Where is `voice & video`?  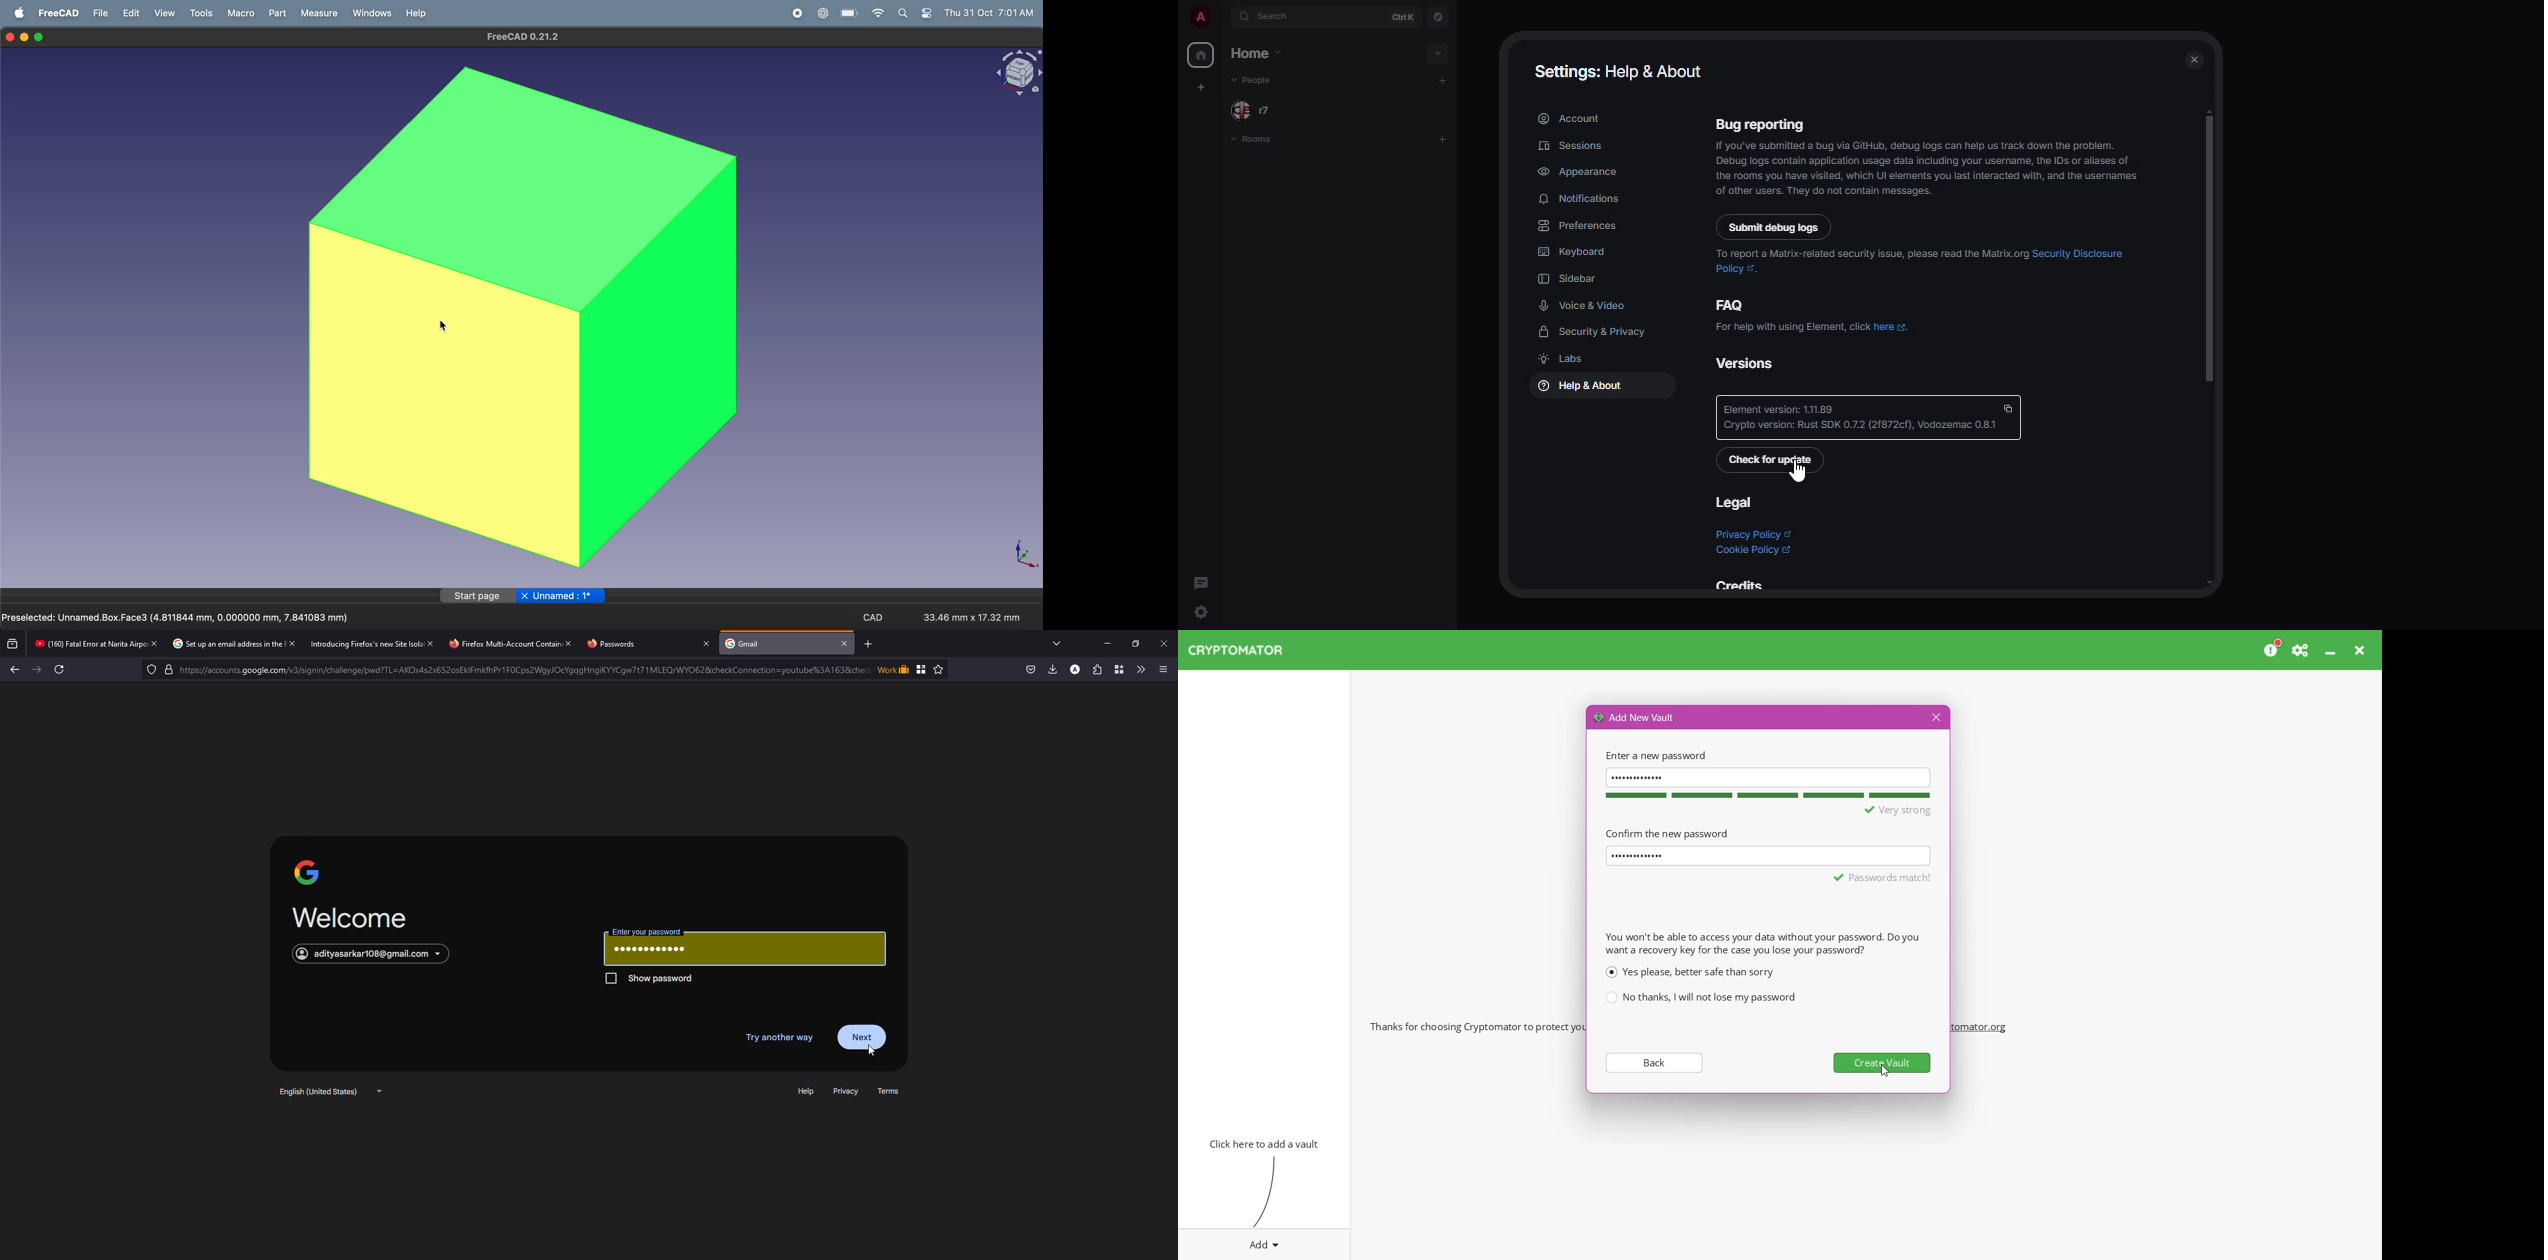
voice & video is located at coordinates (1583, 305).